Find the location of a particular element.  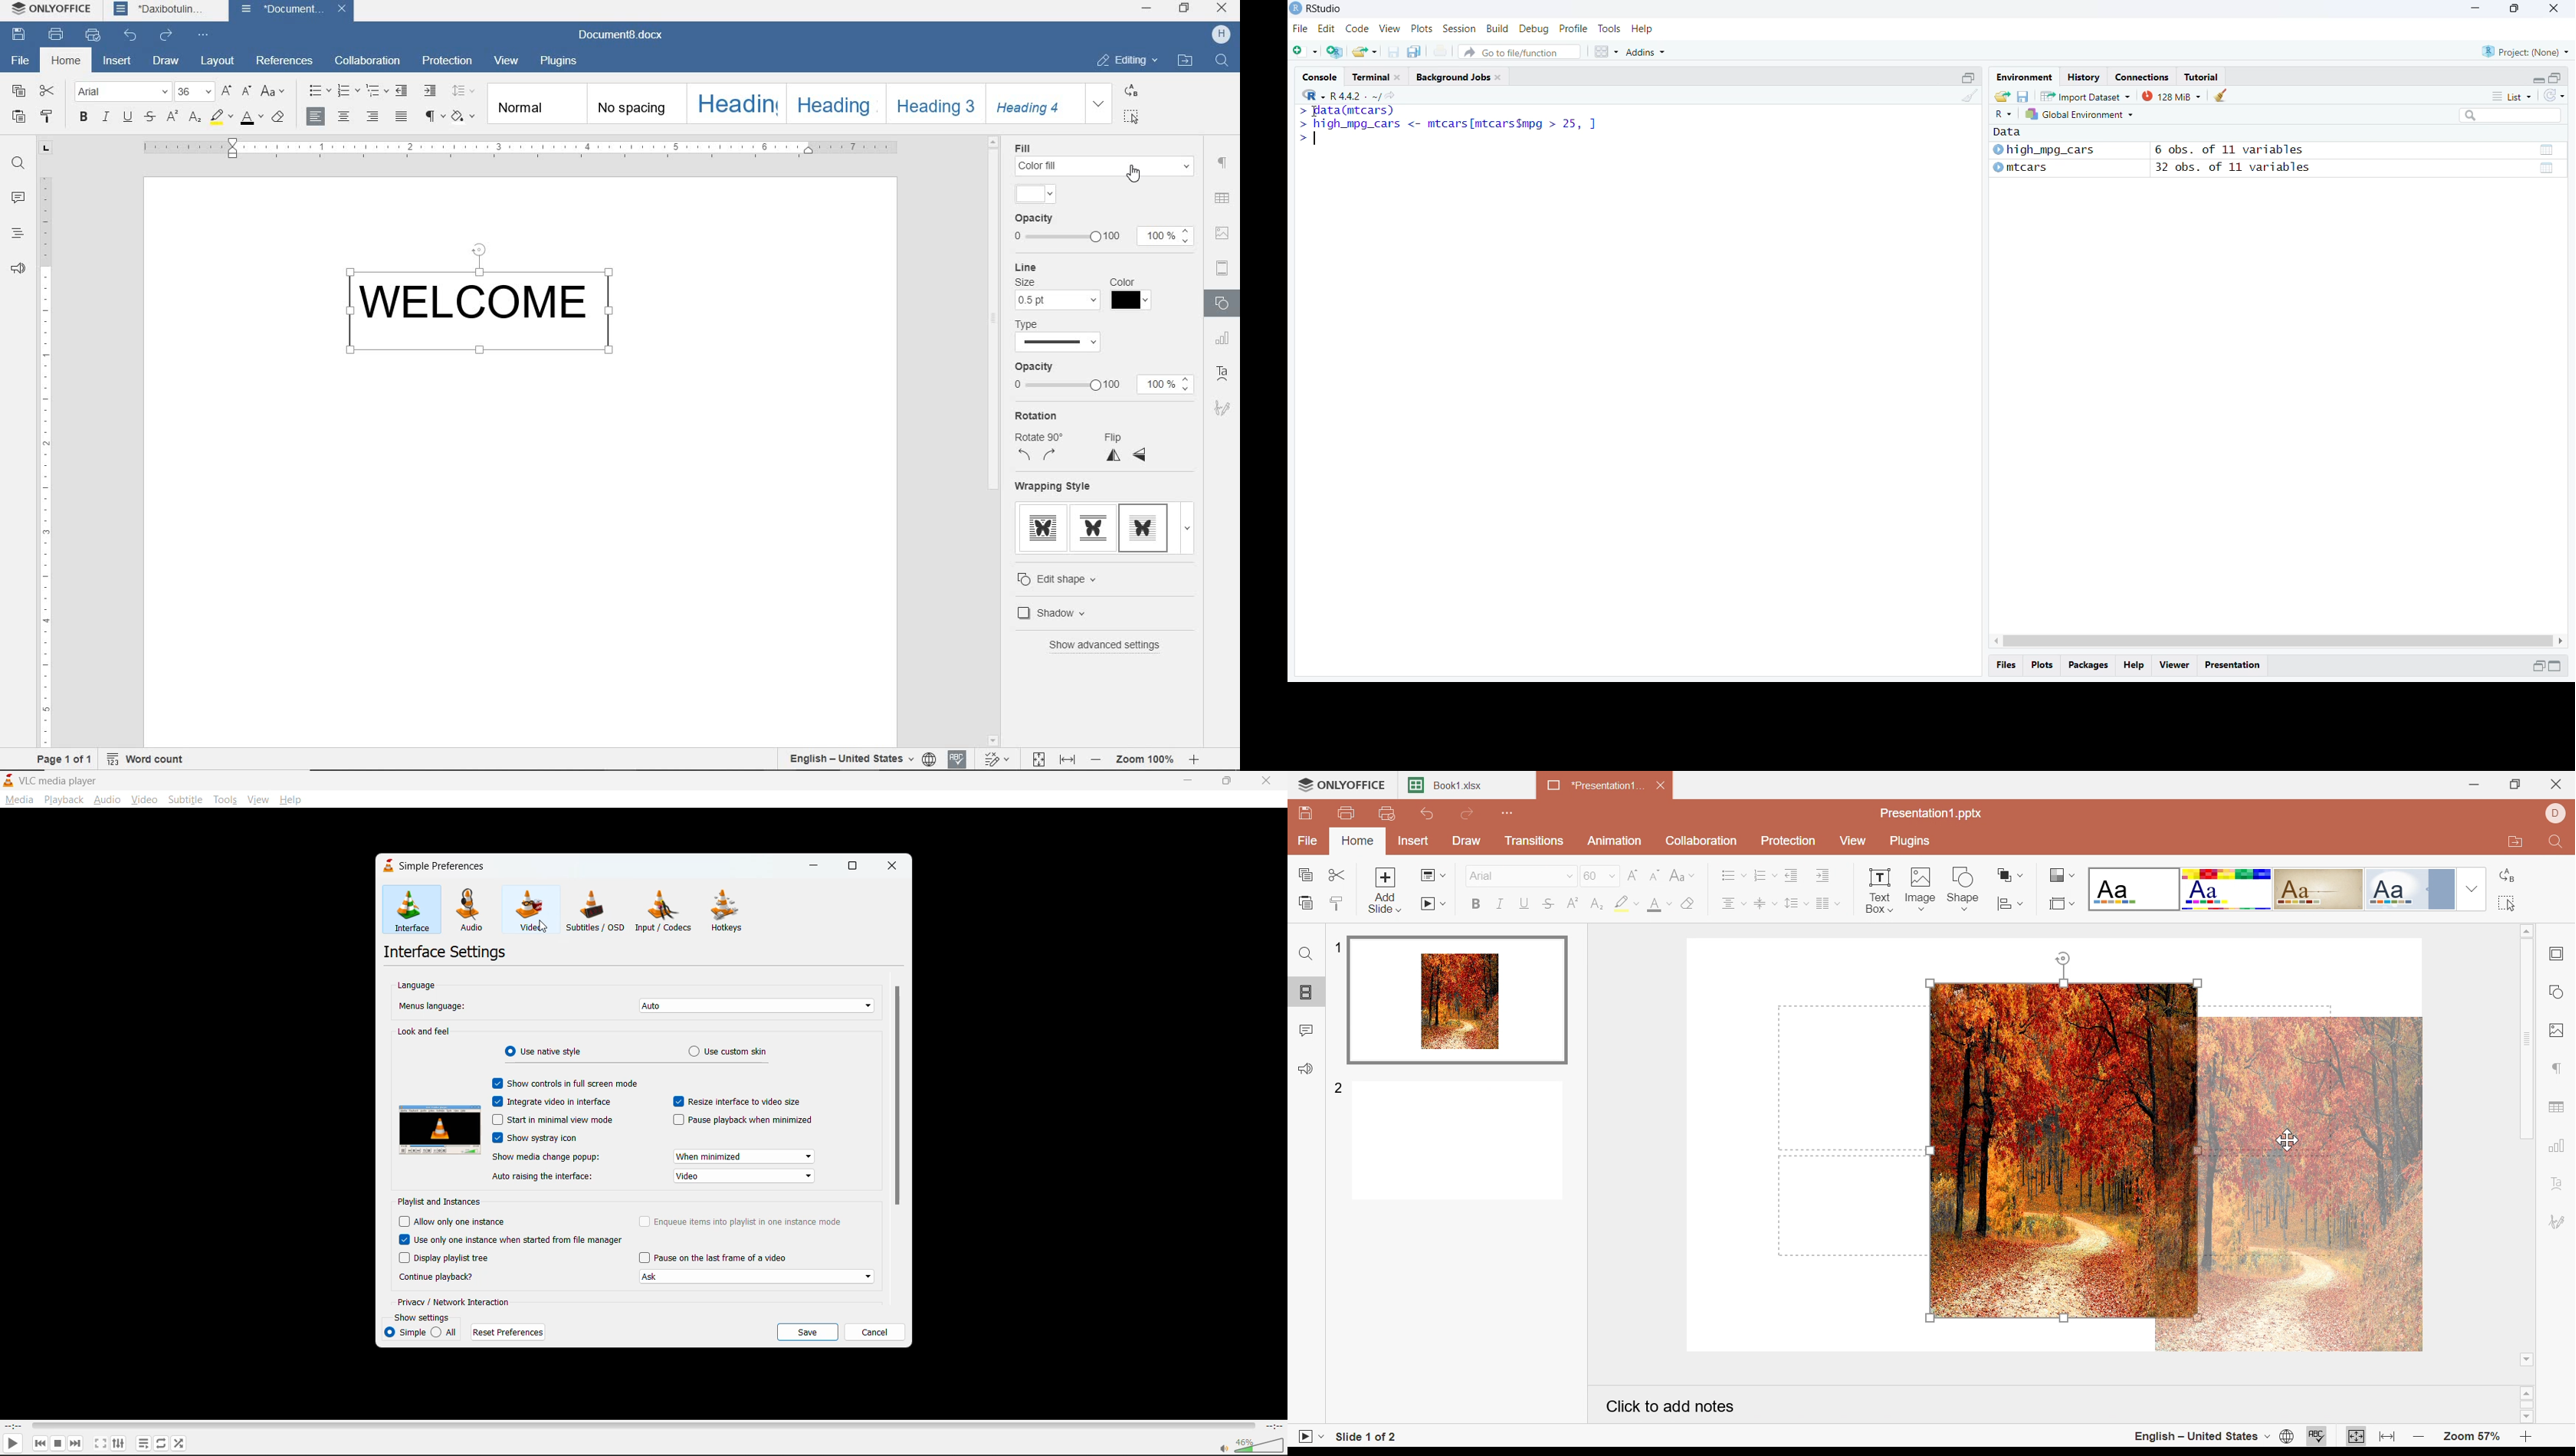

INSERT is located at coordinates (117, 62).